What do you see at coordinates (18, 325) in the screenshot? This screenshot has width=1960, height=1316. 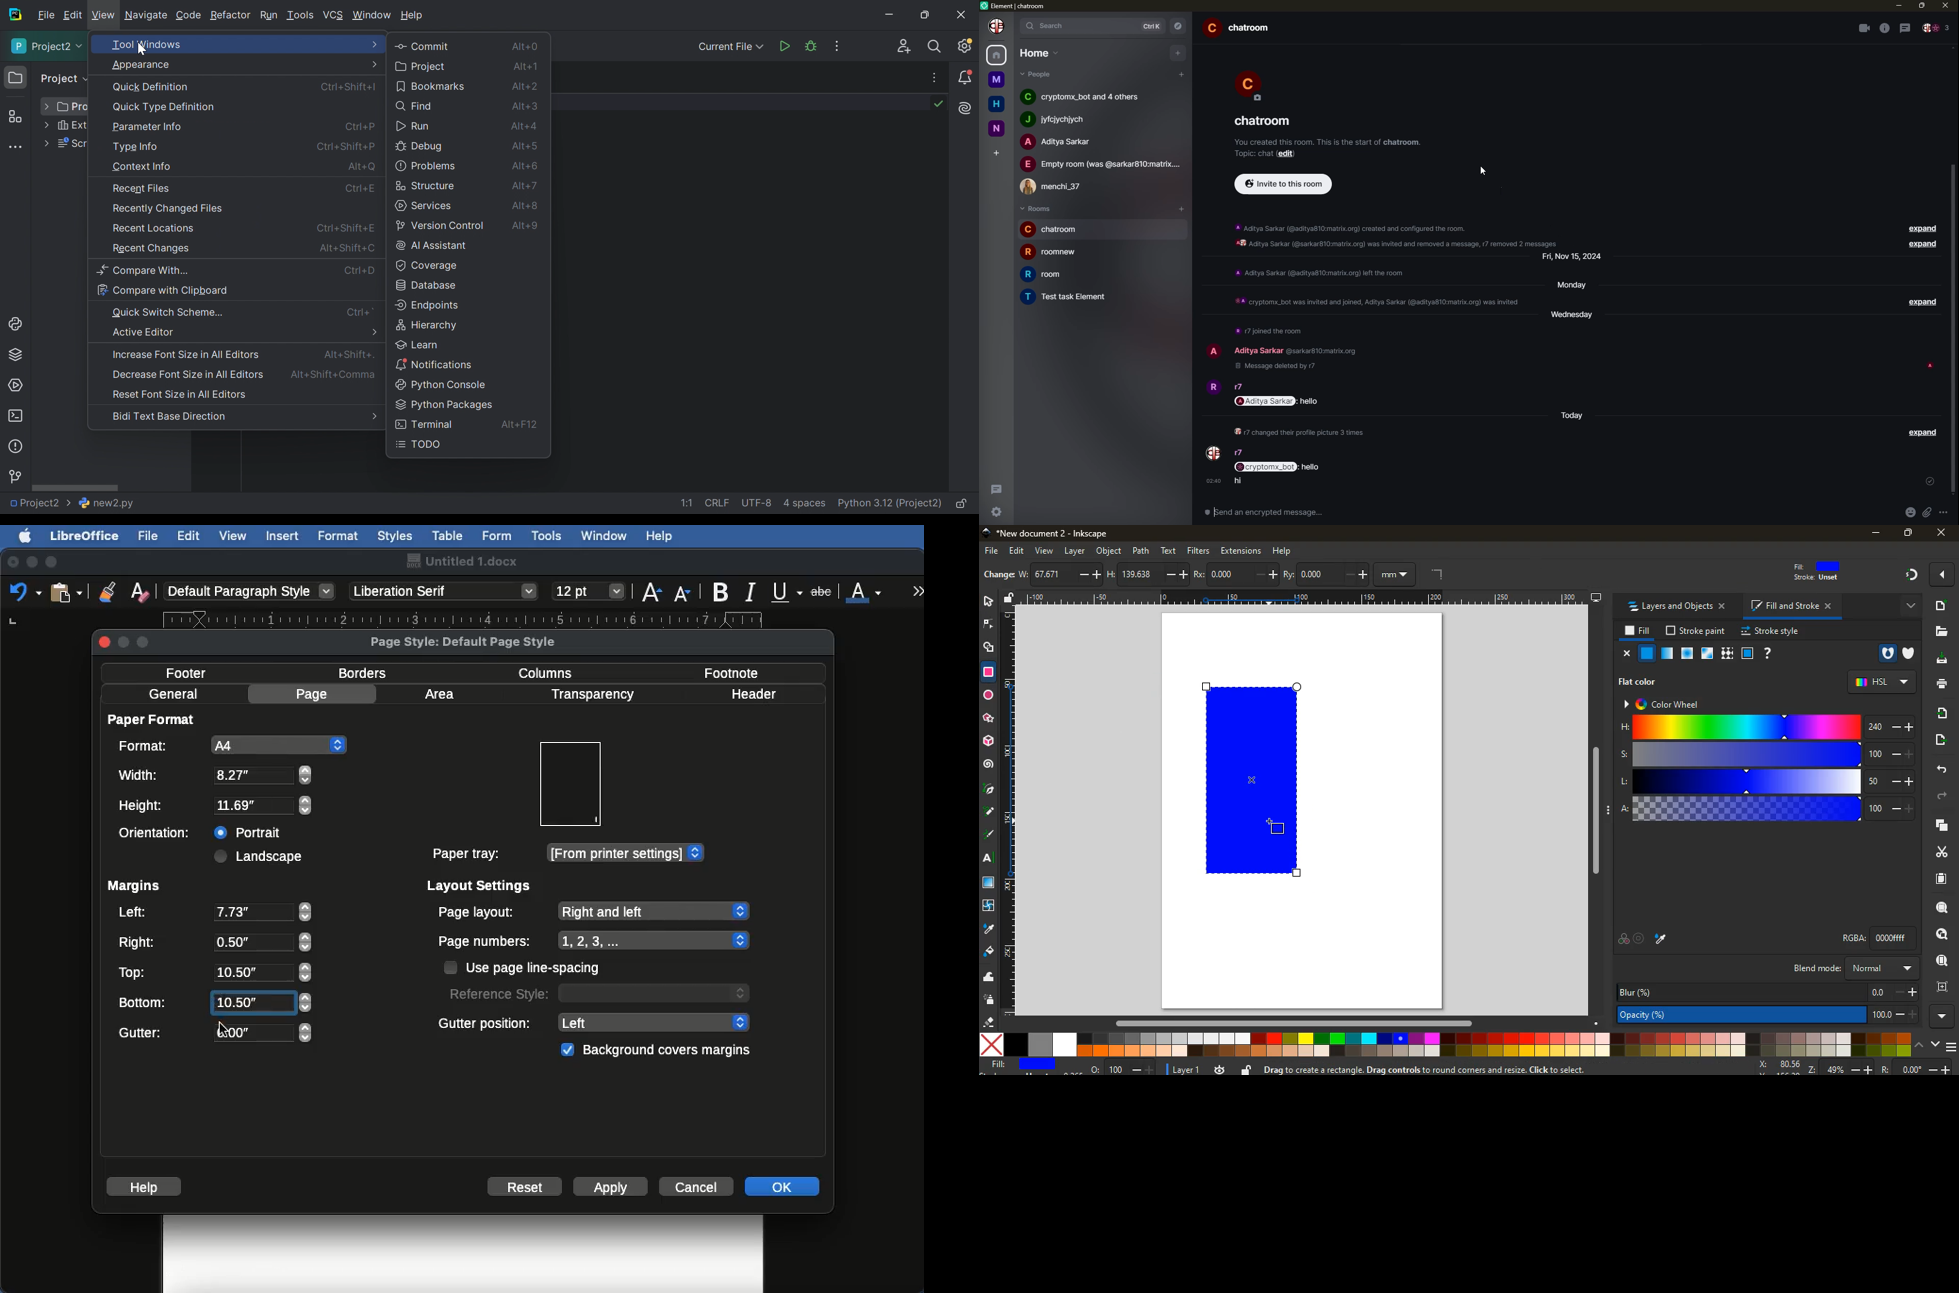 I see `Python Console` at bounding box center [18, 325].